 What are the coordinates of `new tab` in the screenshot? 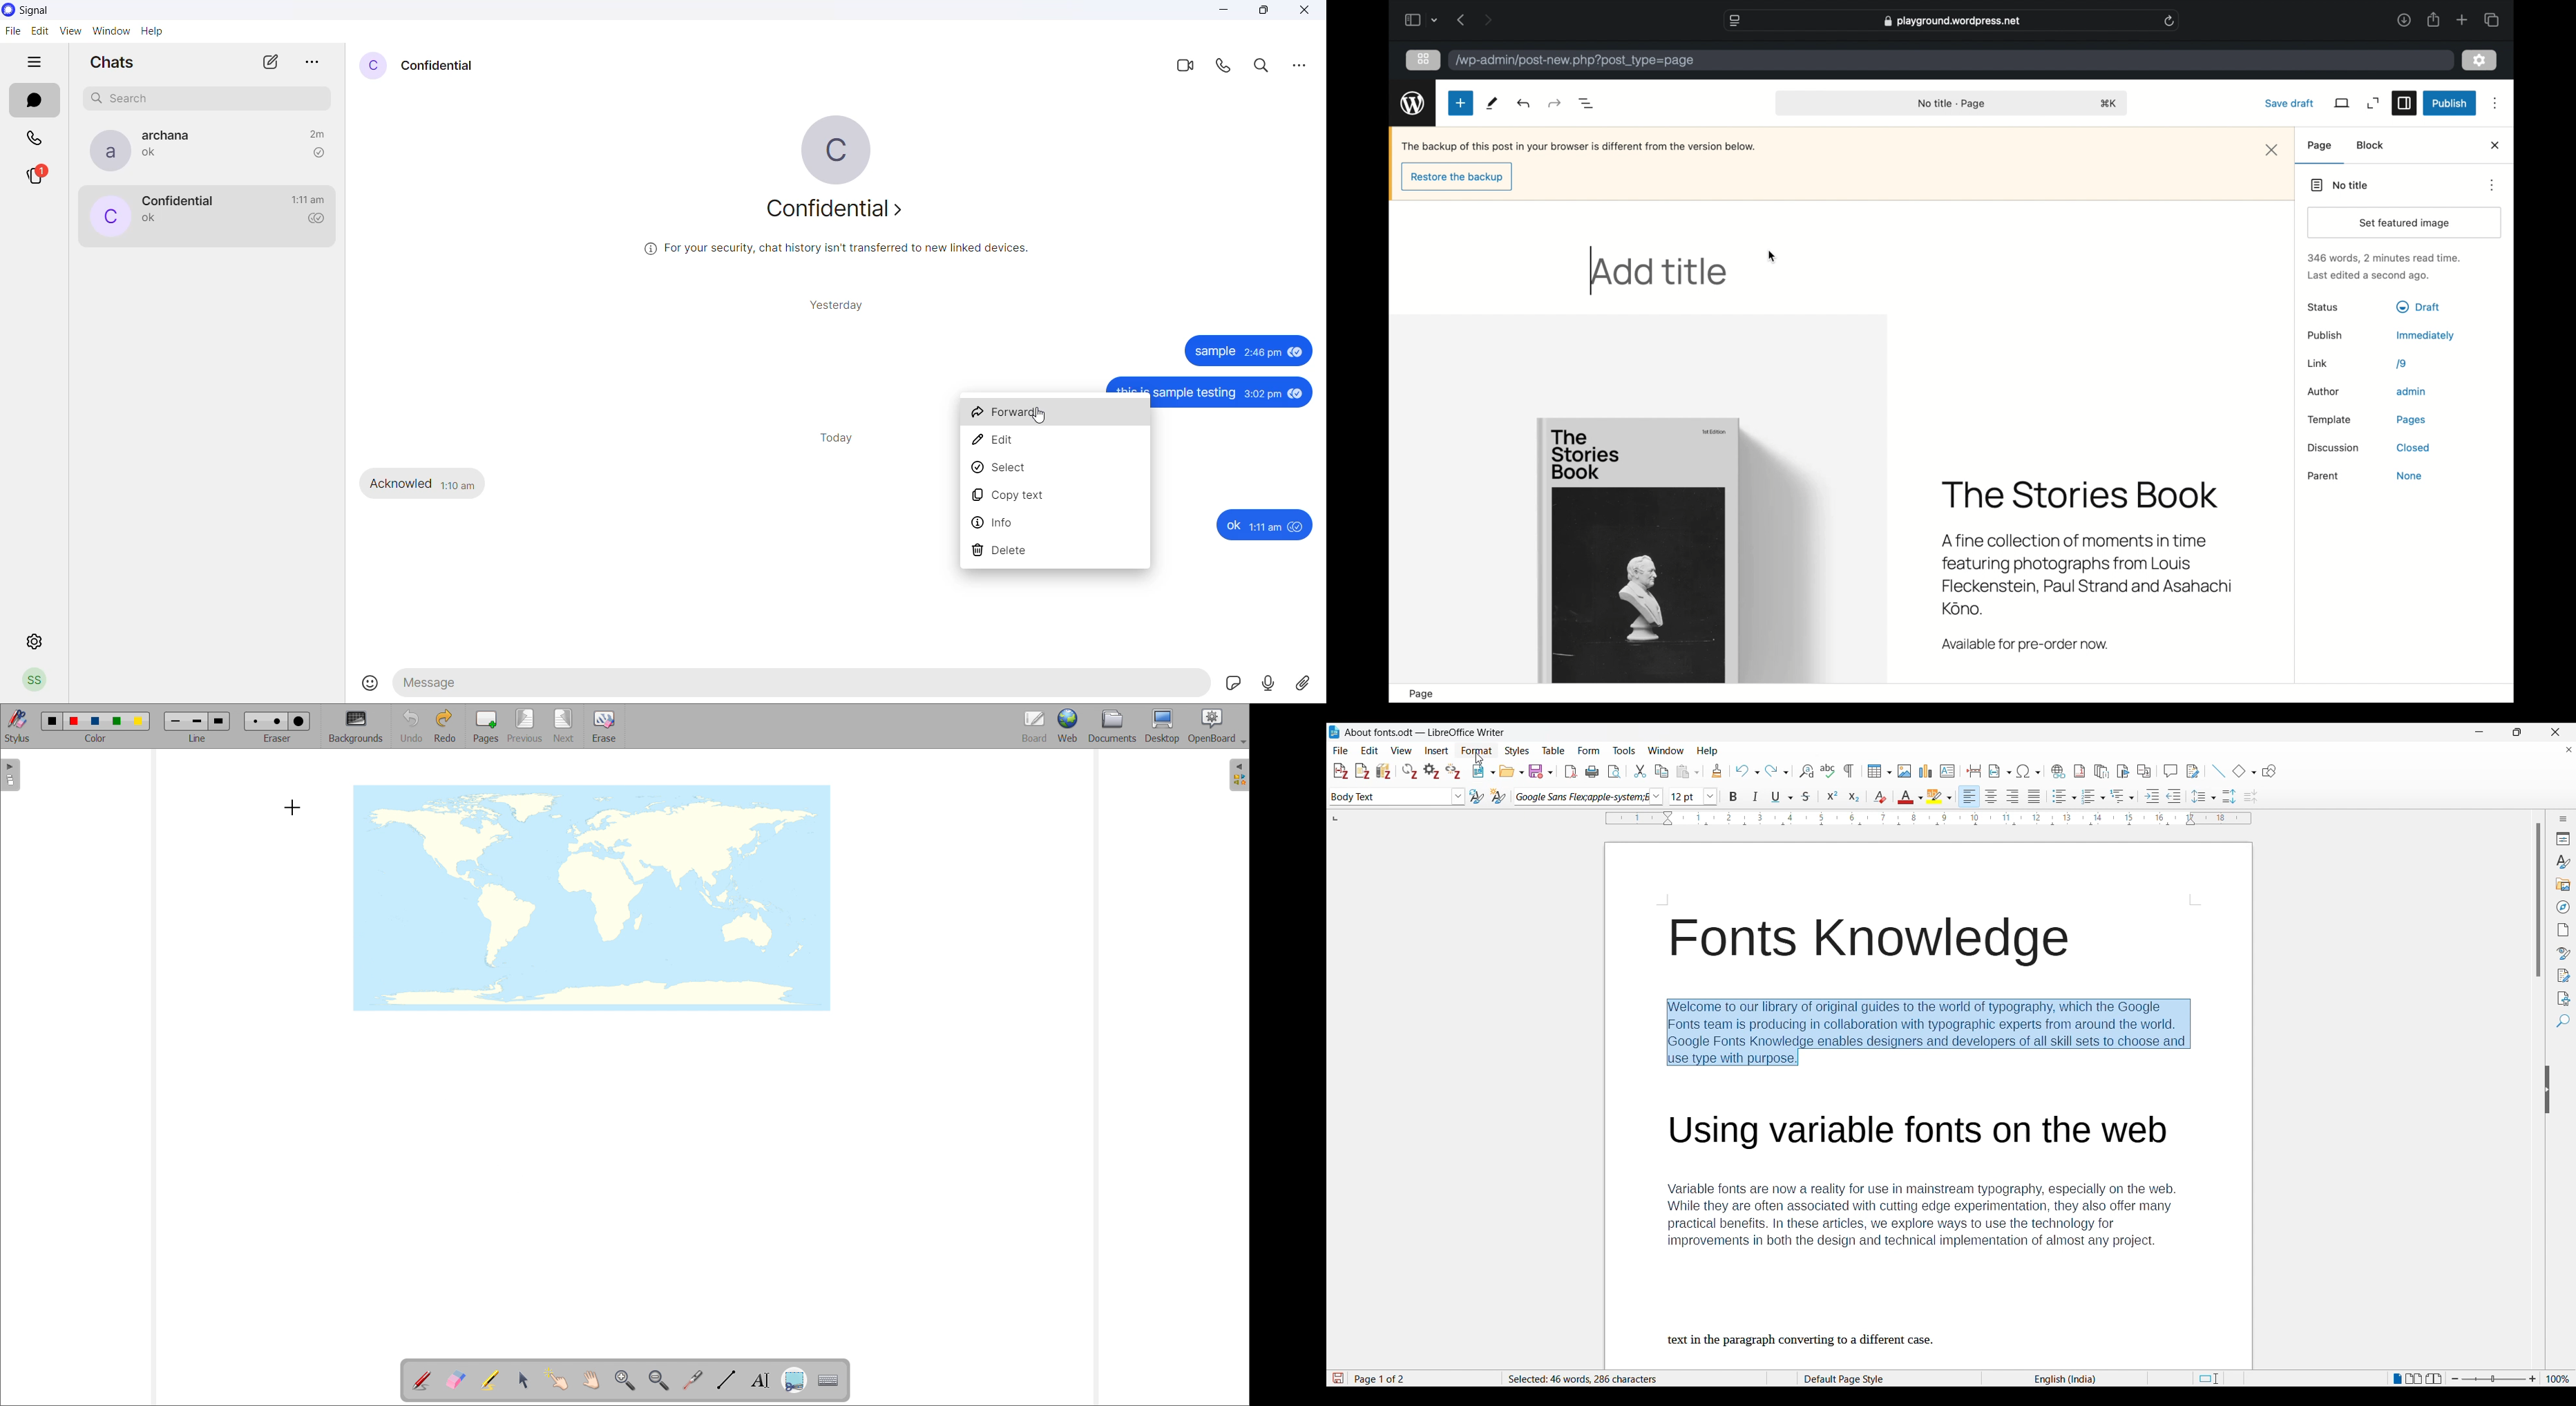 It's located at (2463, 21).